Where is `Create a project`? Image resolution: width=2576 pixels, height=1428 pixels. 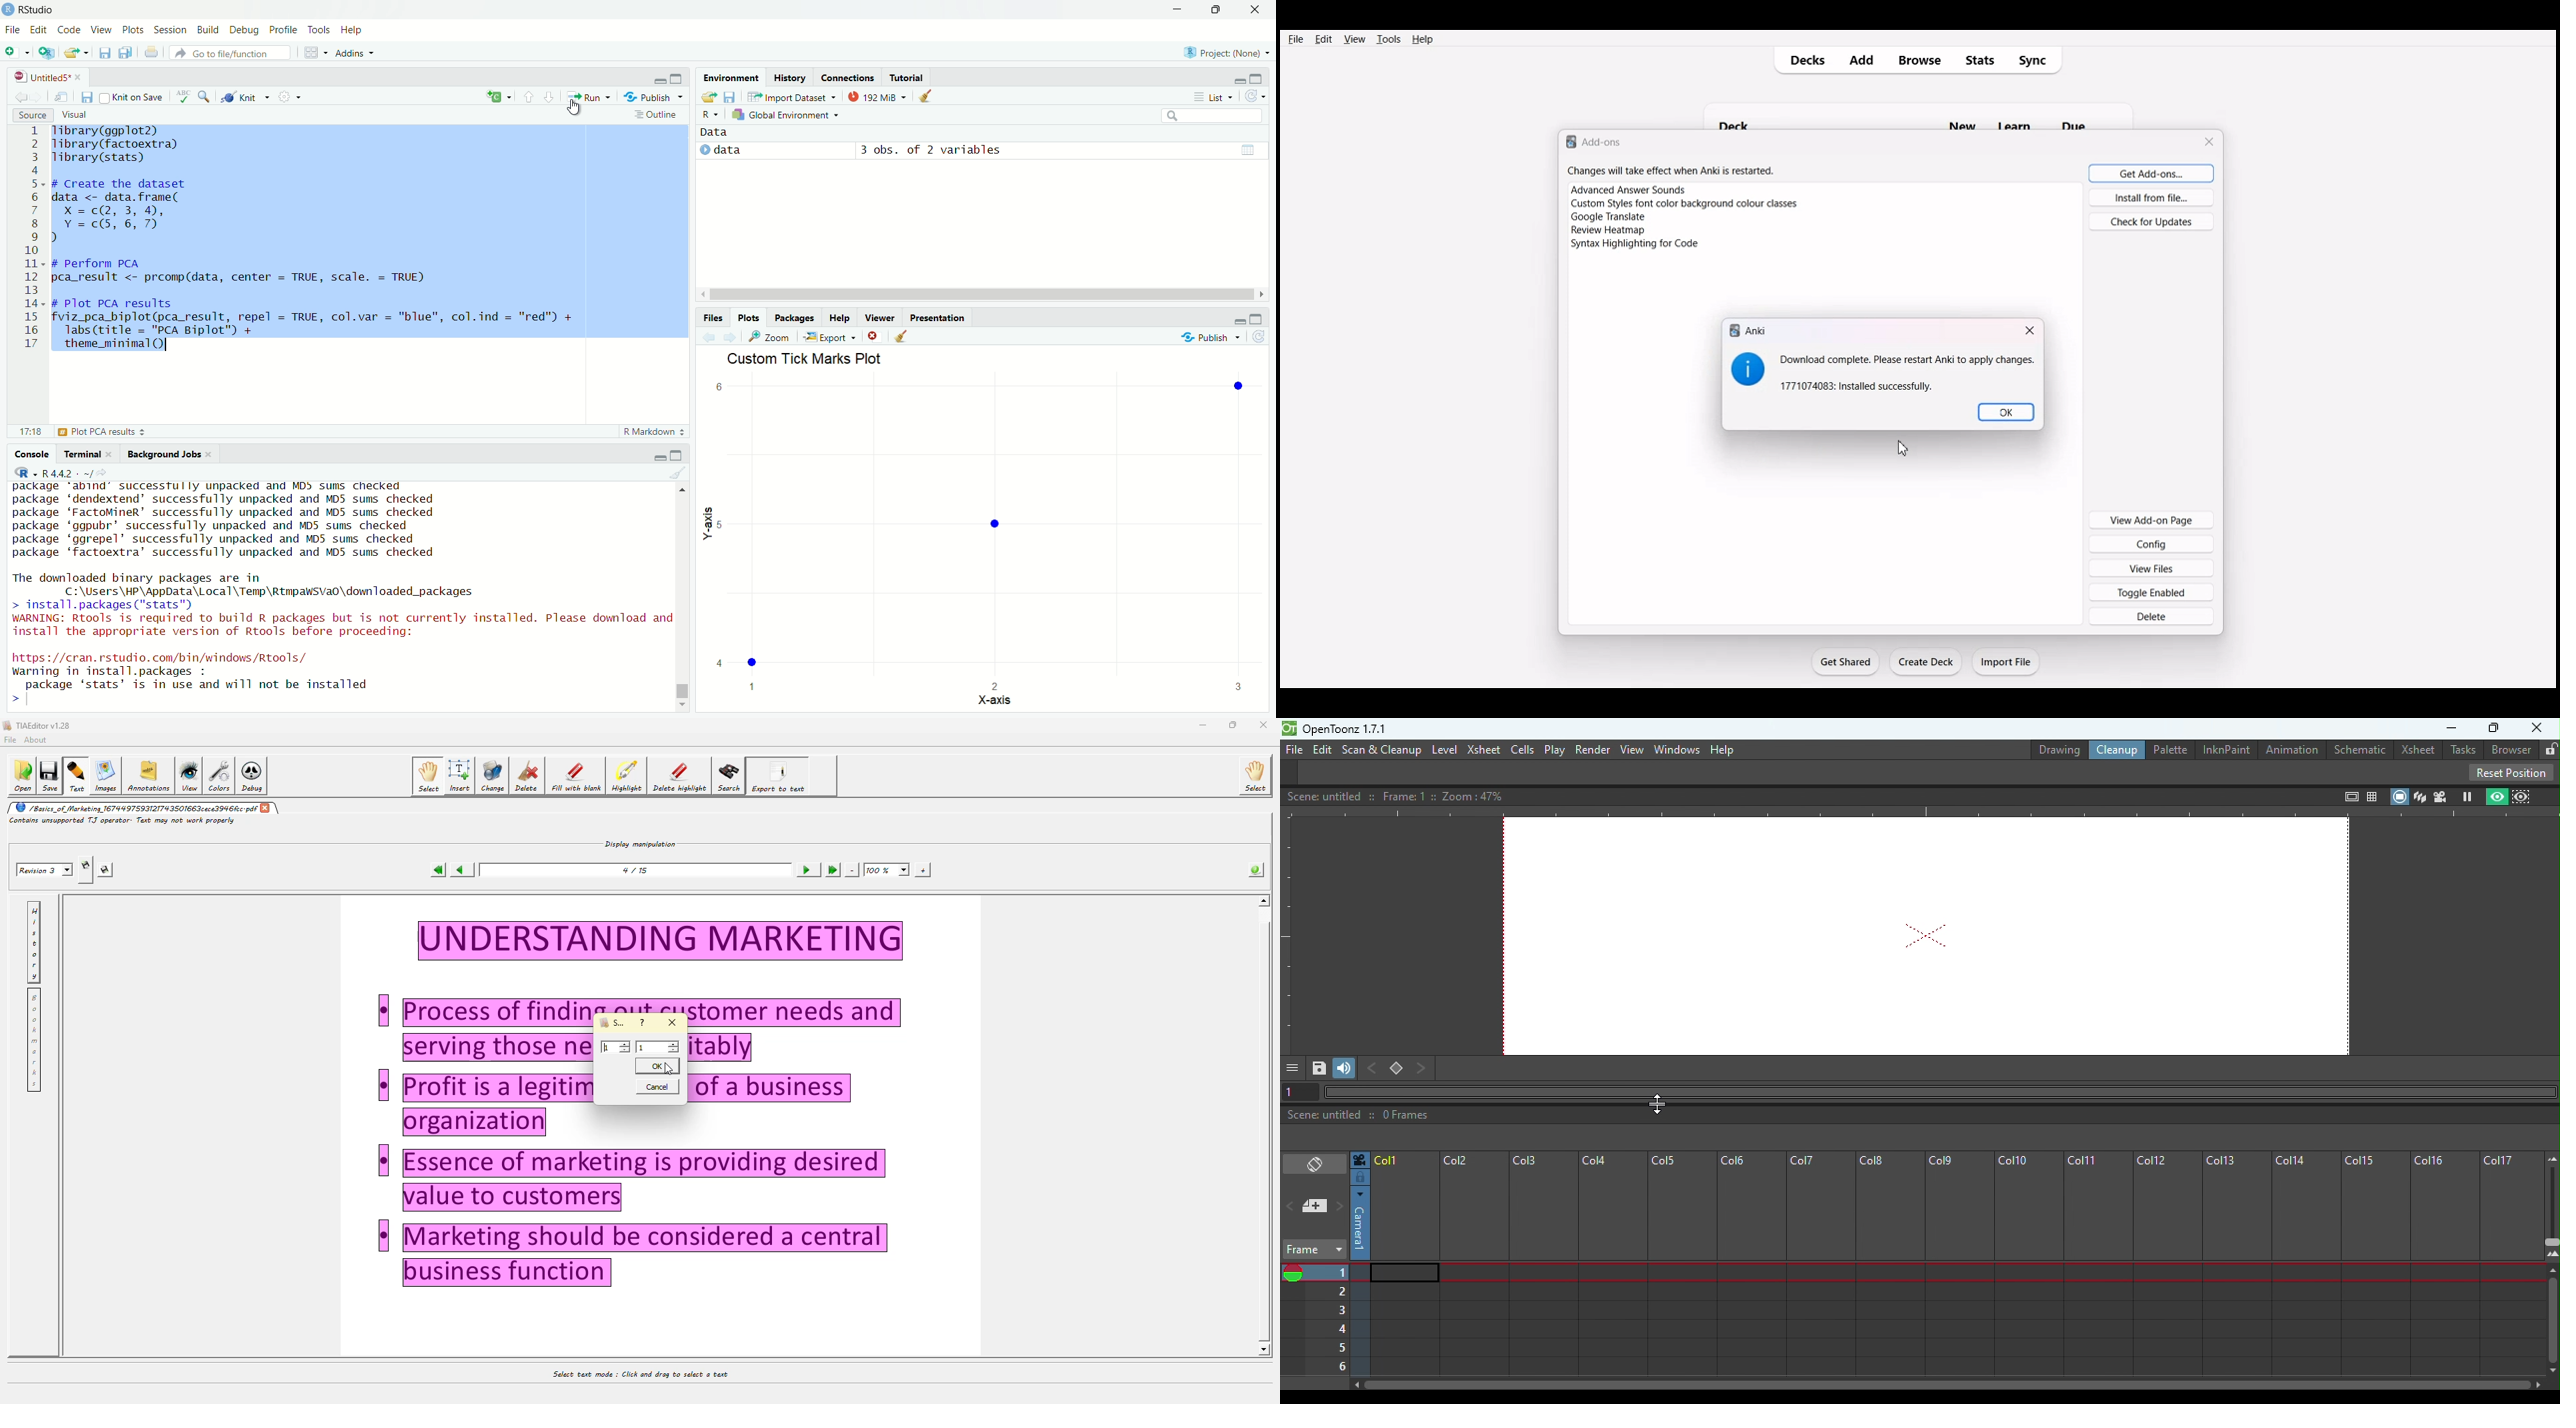
Create a project is located at coordinates (47, 53).